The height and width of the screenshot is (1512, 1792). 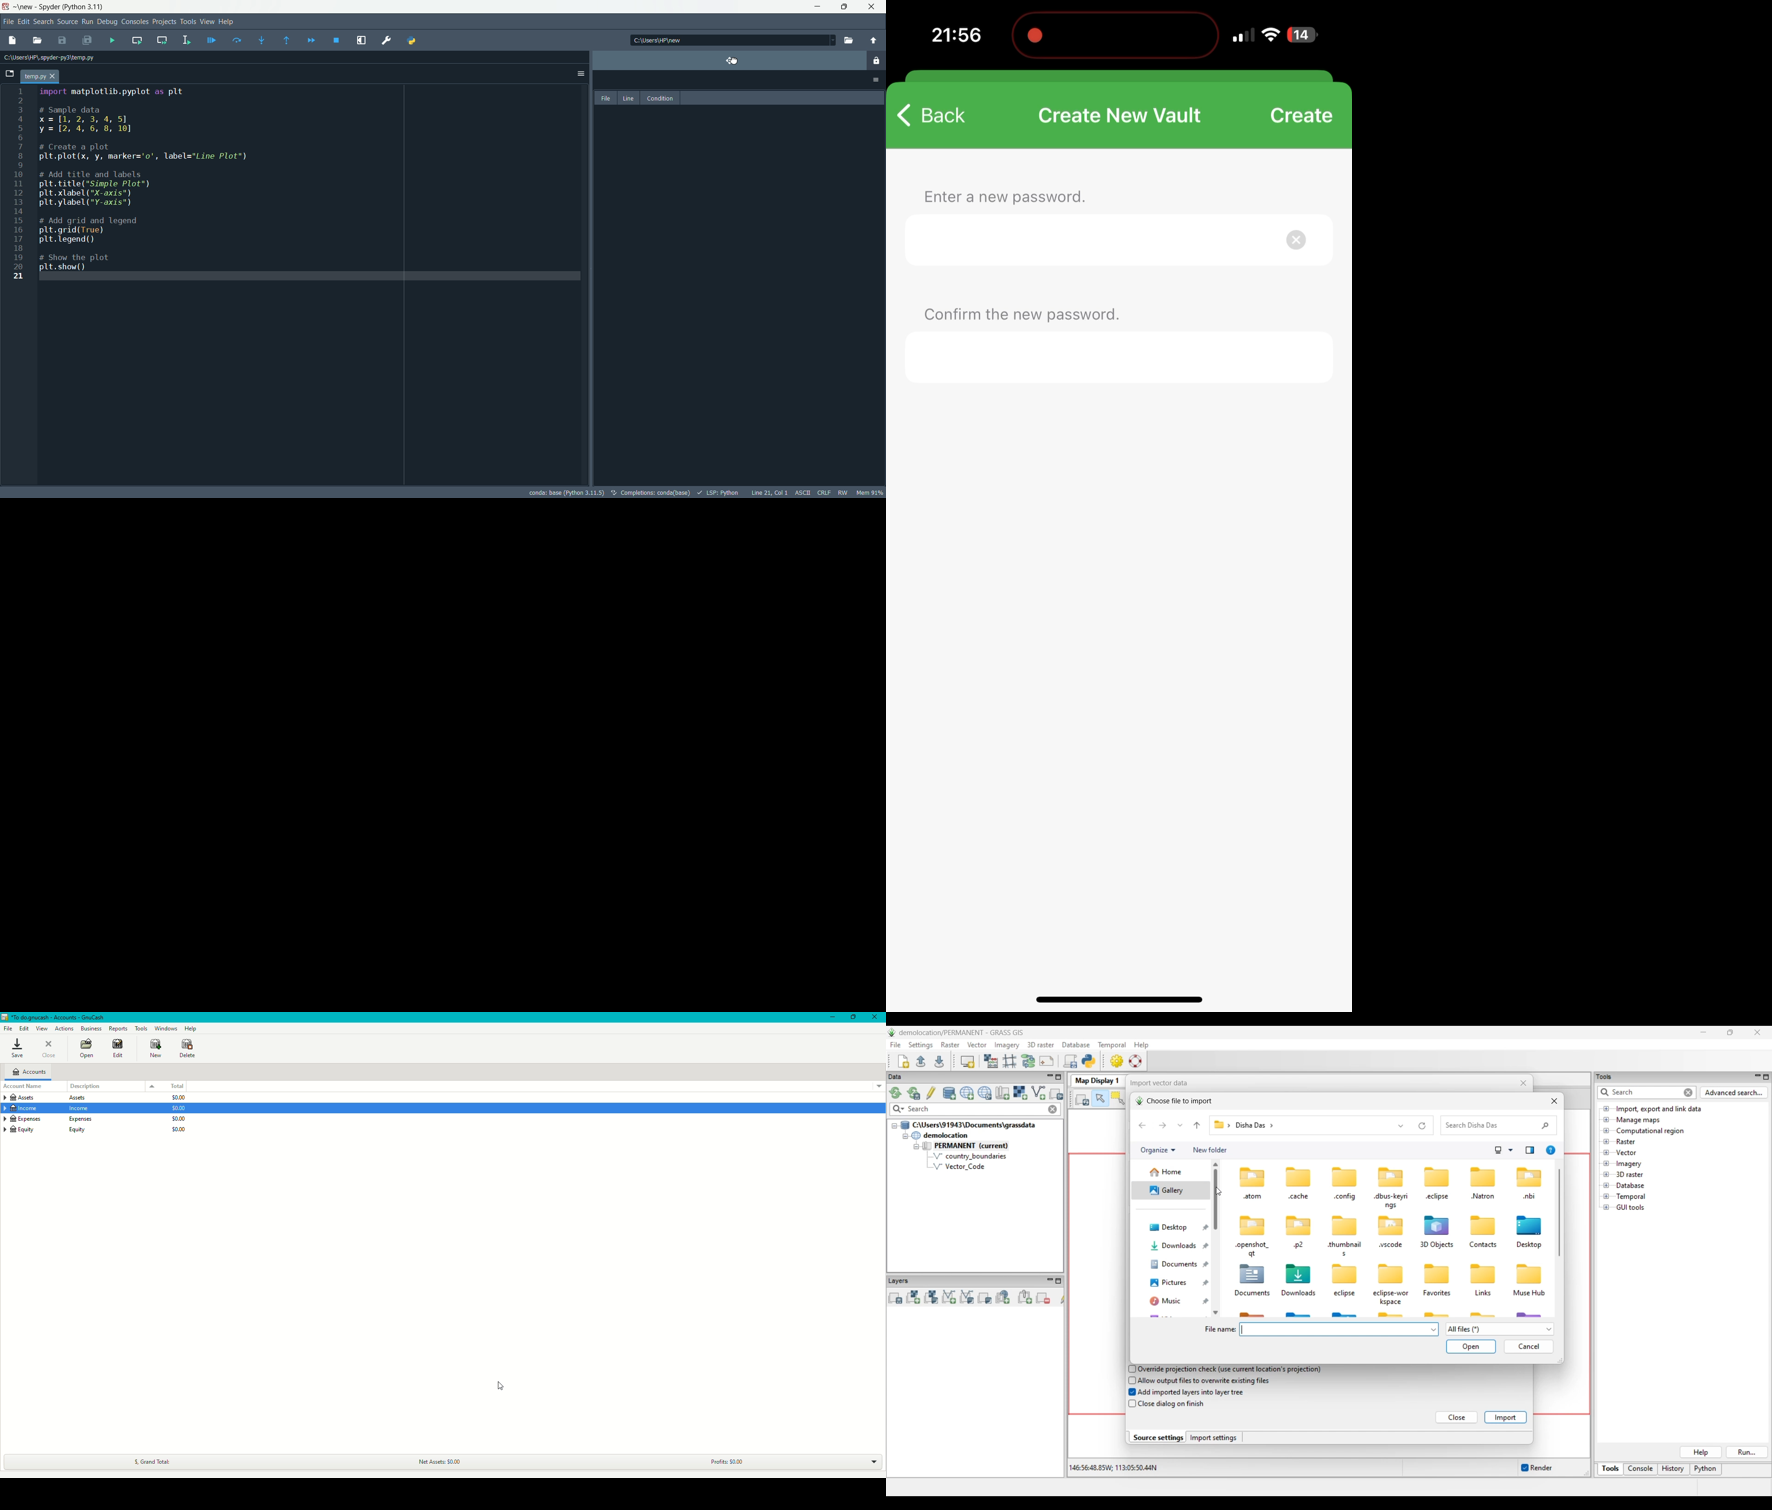 What do you see at coordinates (113, 41) in the screenshot?
I see `run file` at bounding box center [113, 41].